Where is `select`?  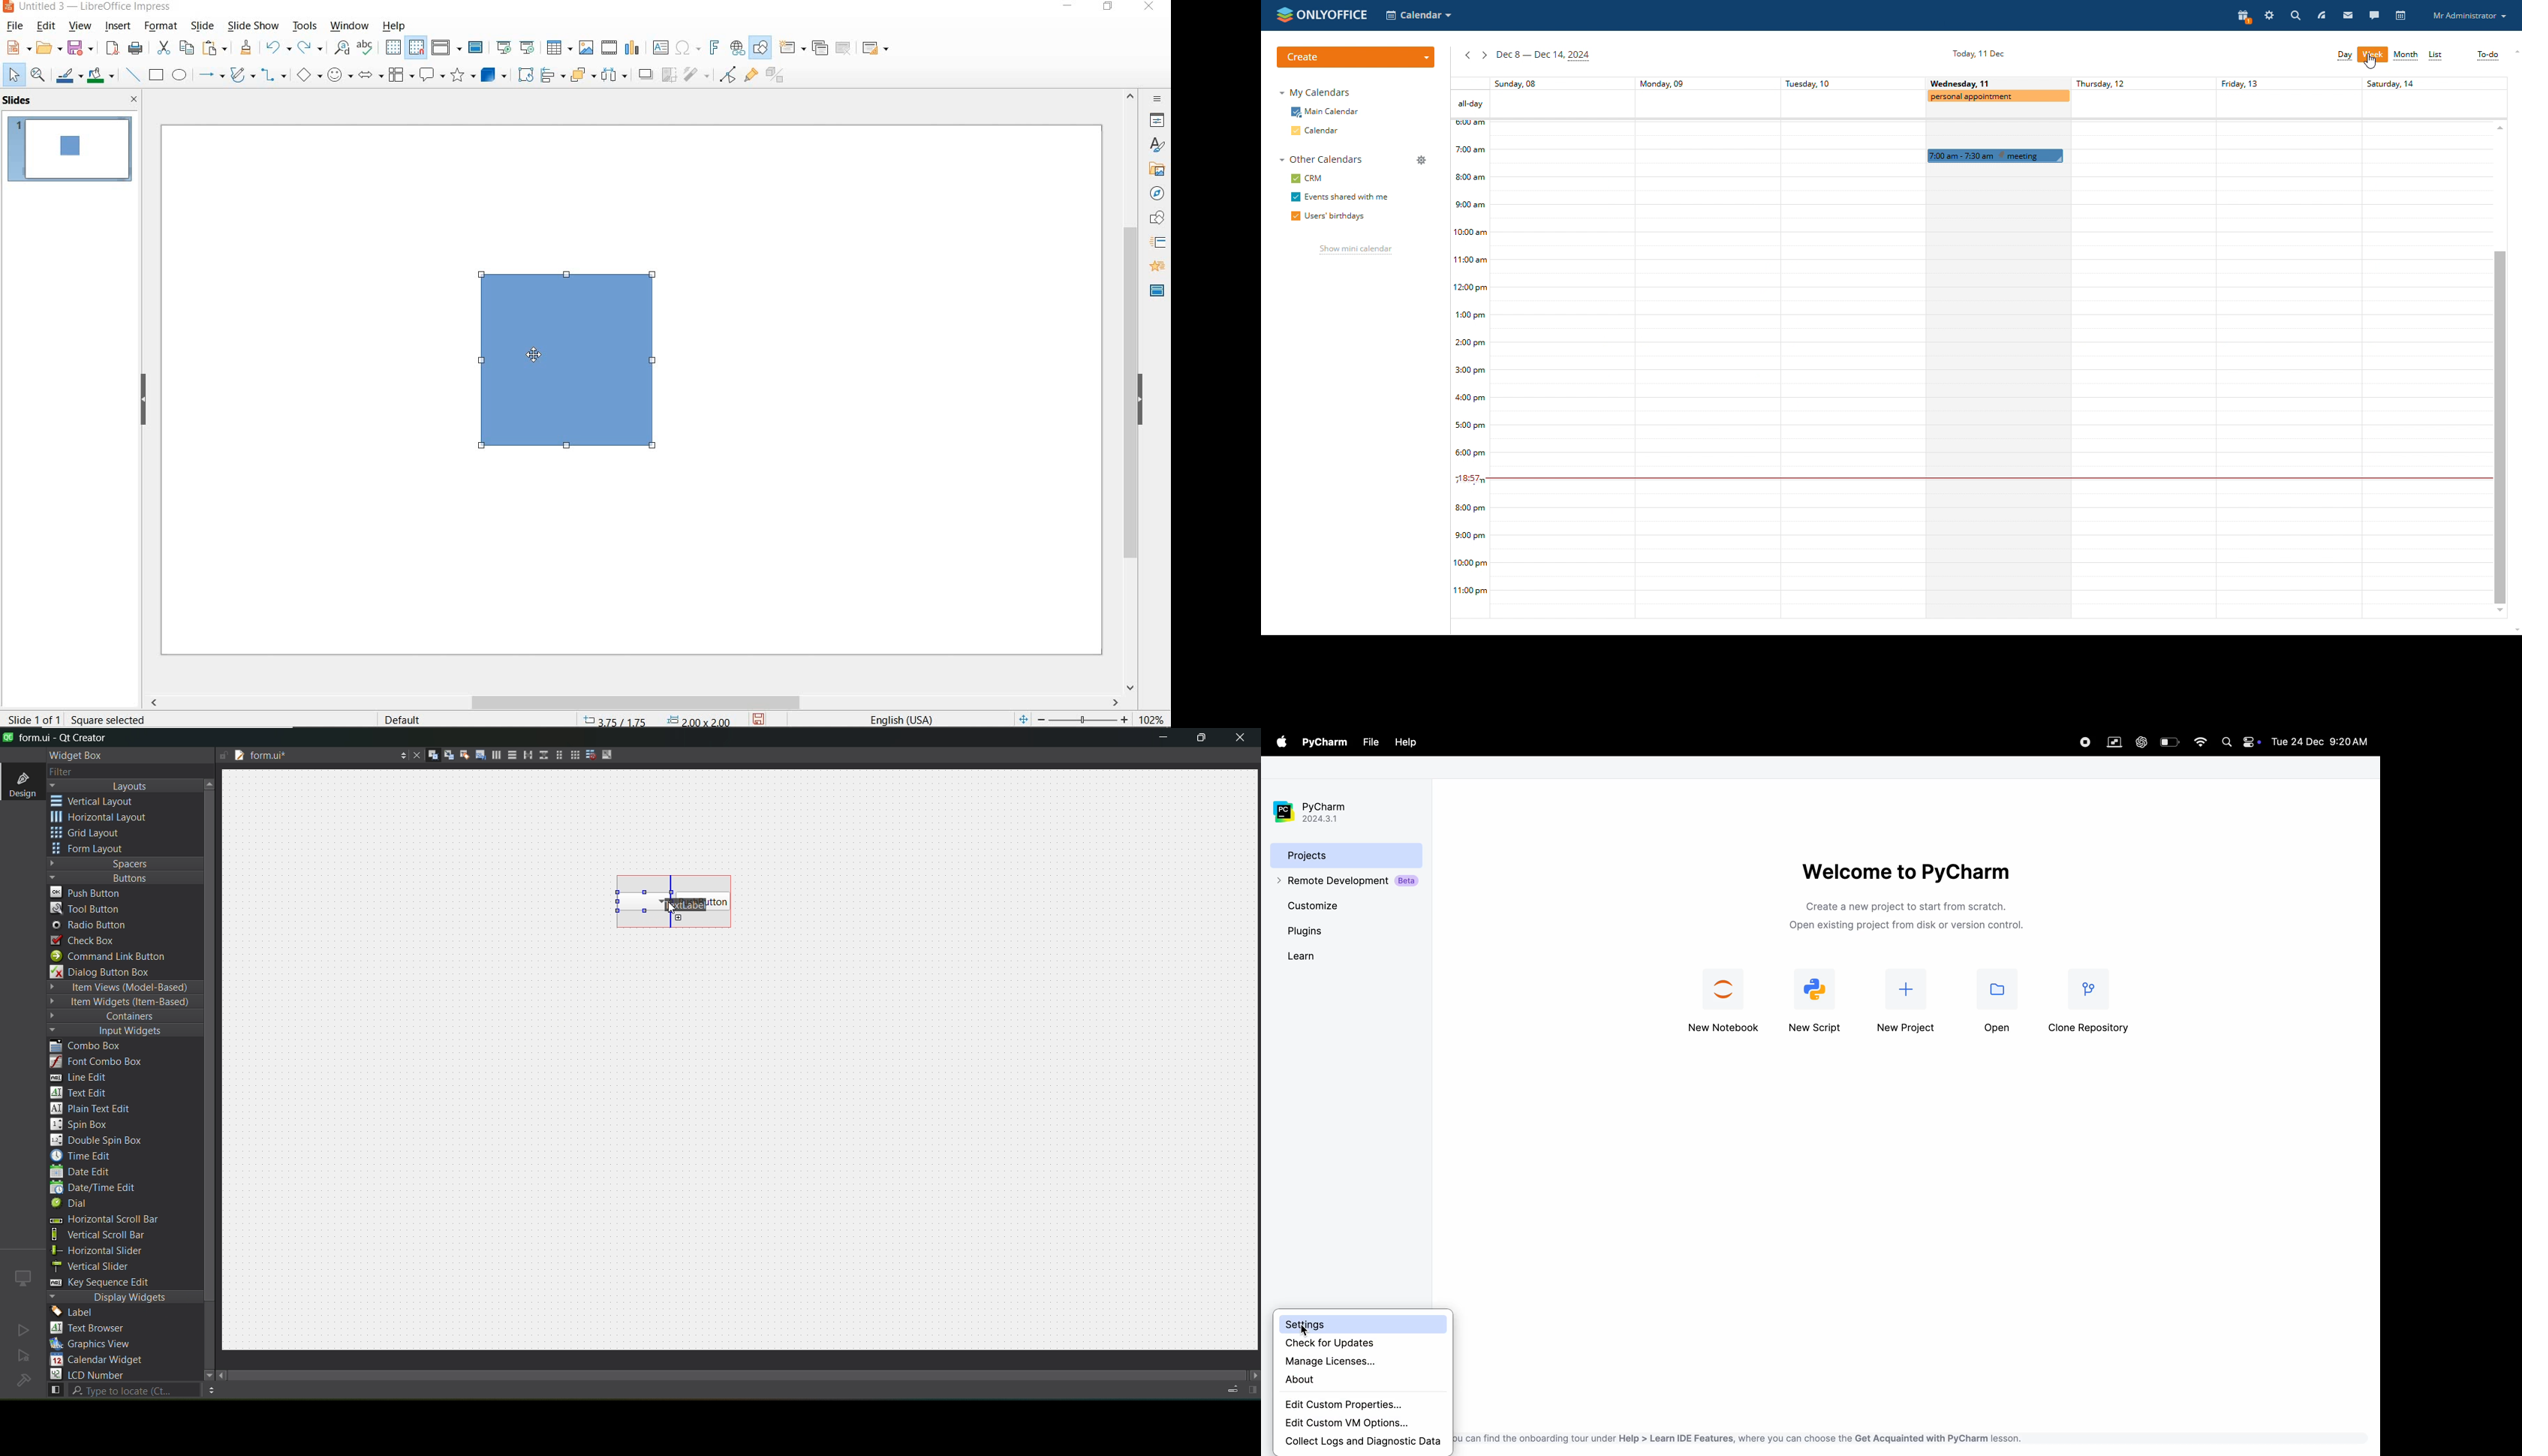 select is located at coordinates (11, 76).